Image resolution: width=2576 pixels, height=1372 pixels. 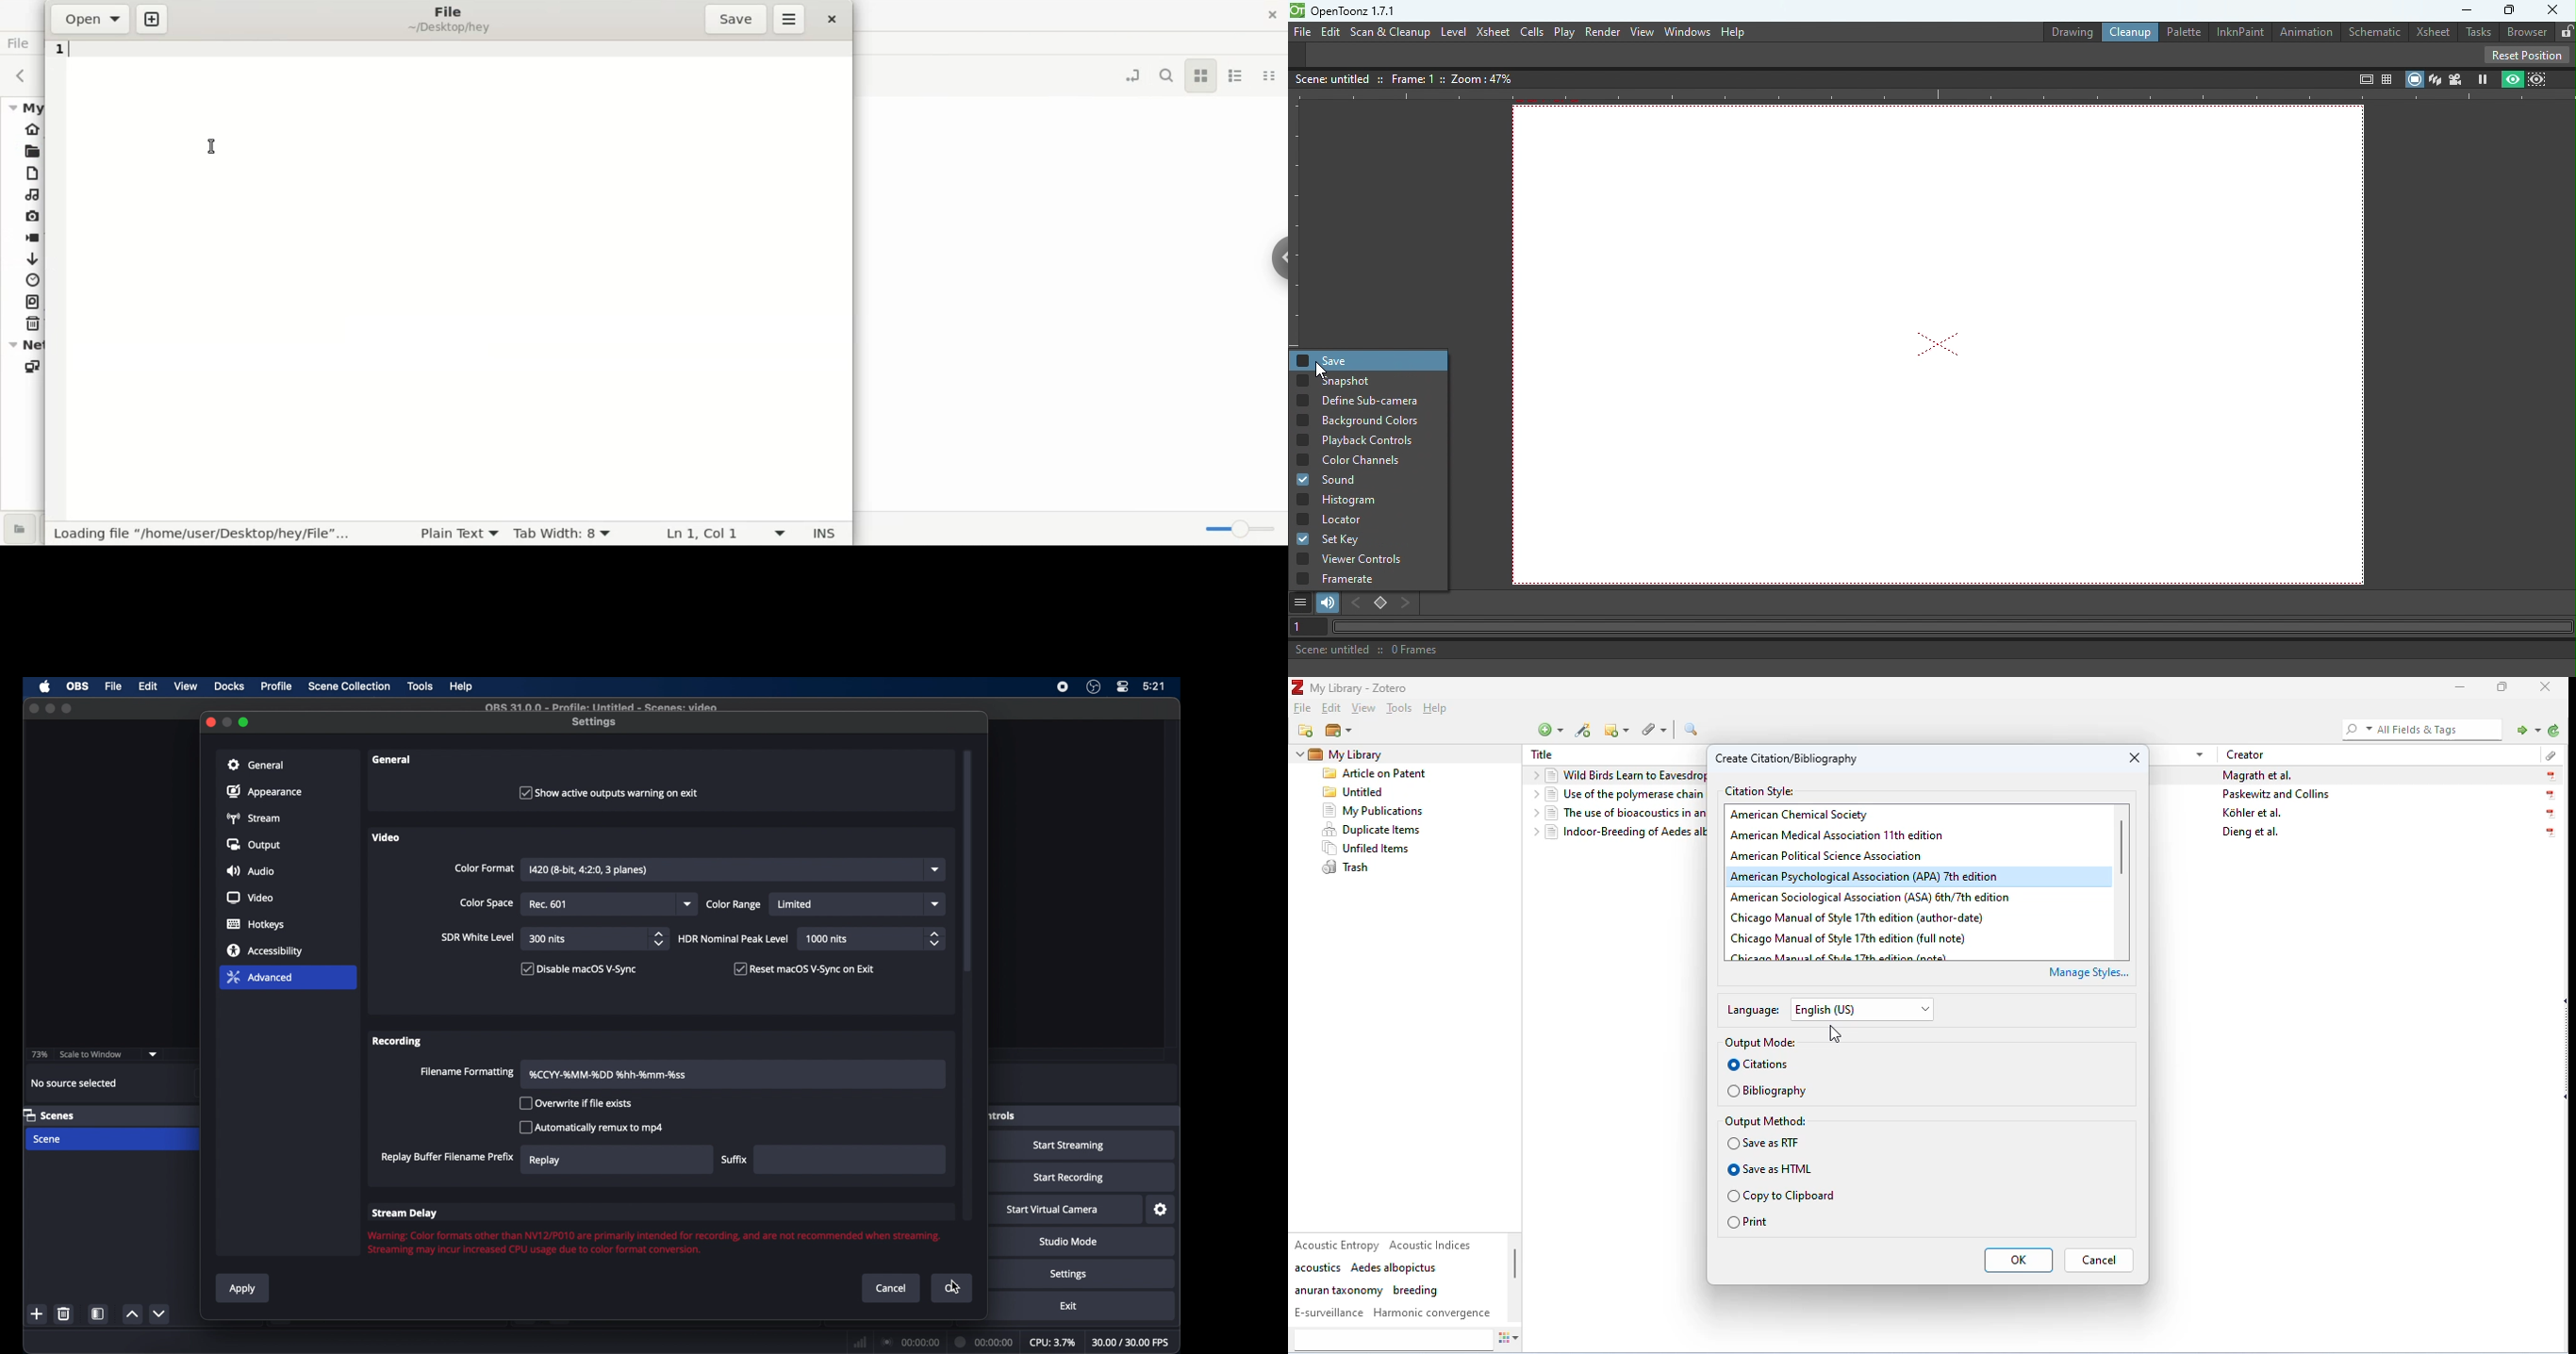 What do you see at coordinates (934, 939) in the screenshot?
I see `stepper buttons` at bounding box center [934, 939].